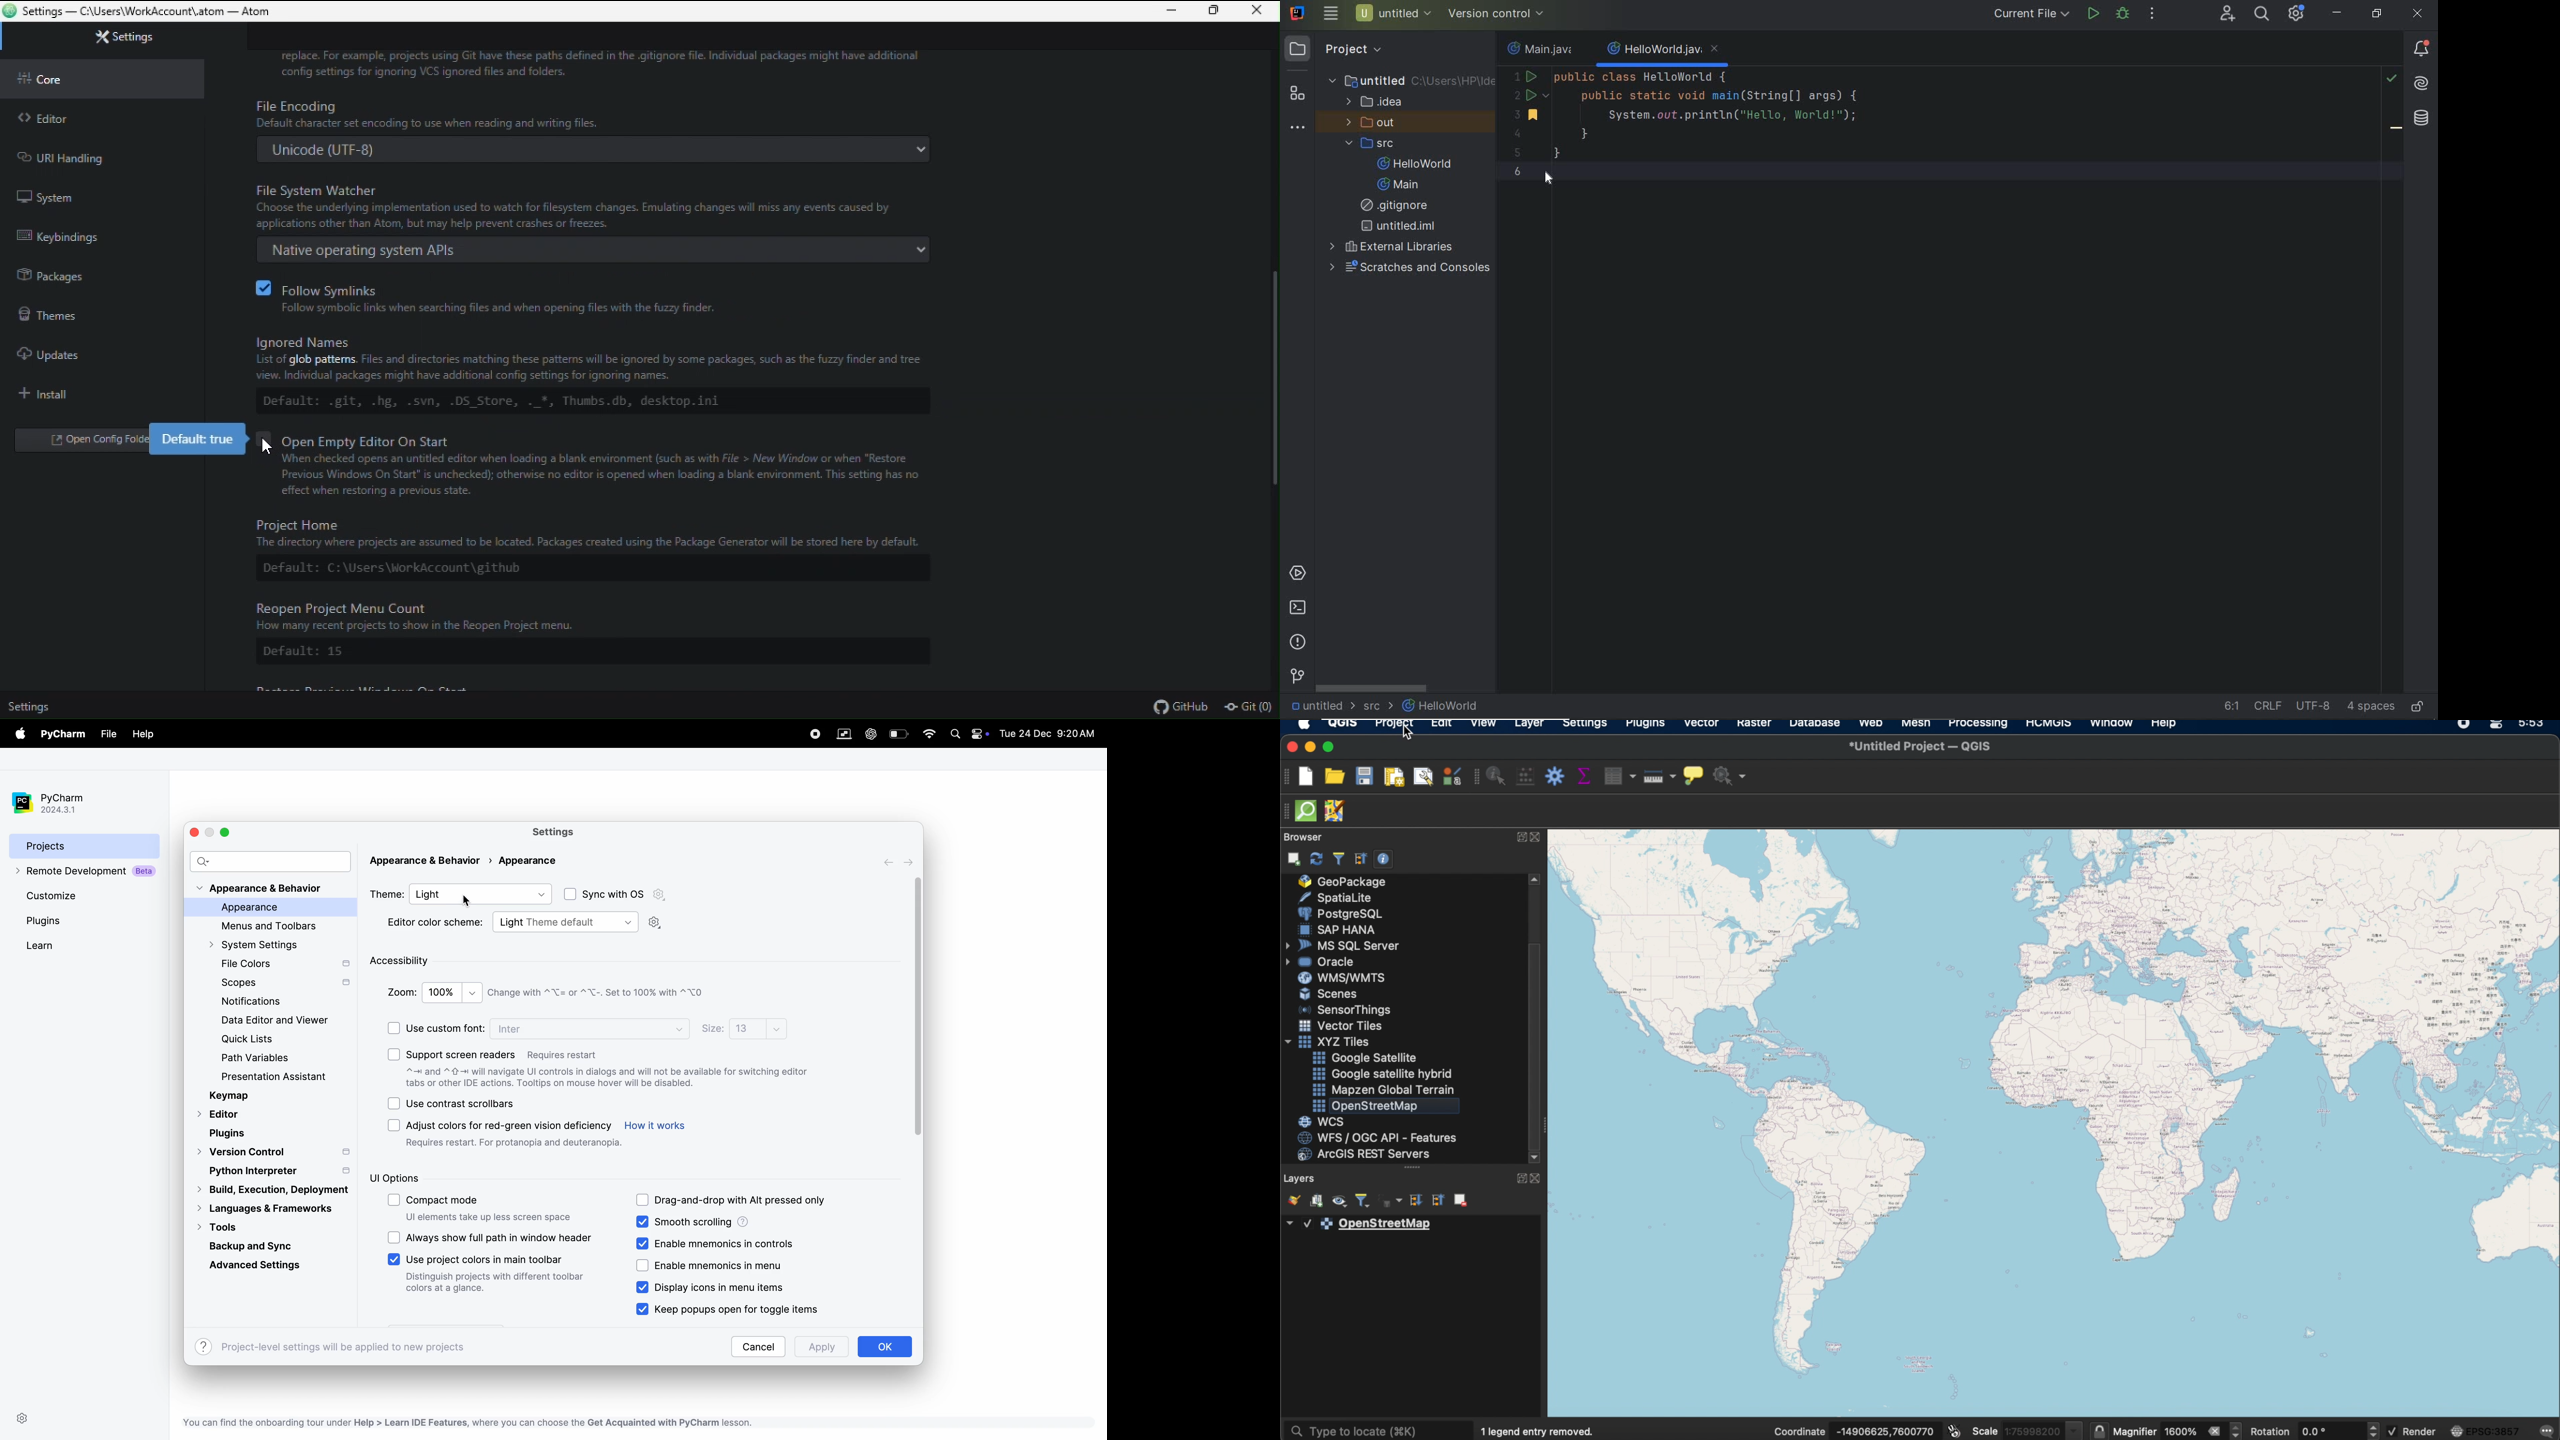 The image size is (2576, 1456). Describe the element at coordinates (1451, 776) in the screenshot. I see `style manager` at that location.